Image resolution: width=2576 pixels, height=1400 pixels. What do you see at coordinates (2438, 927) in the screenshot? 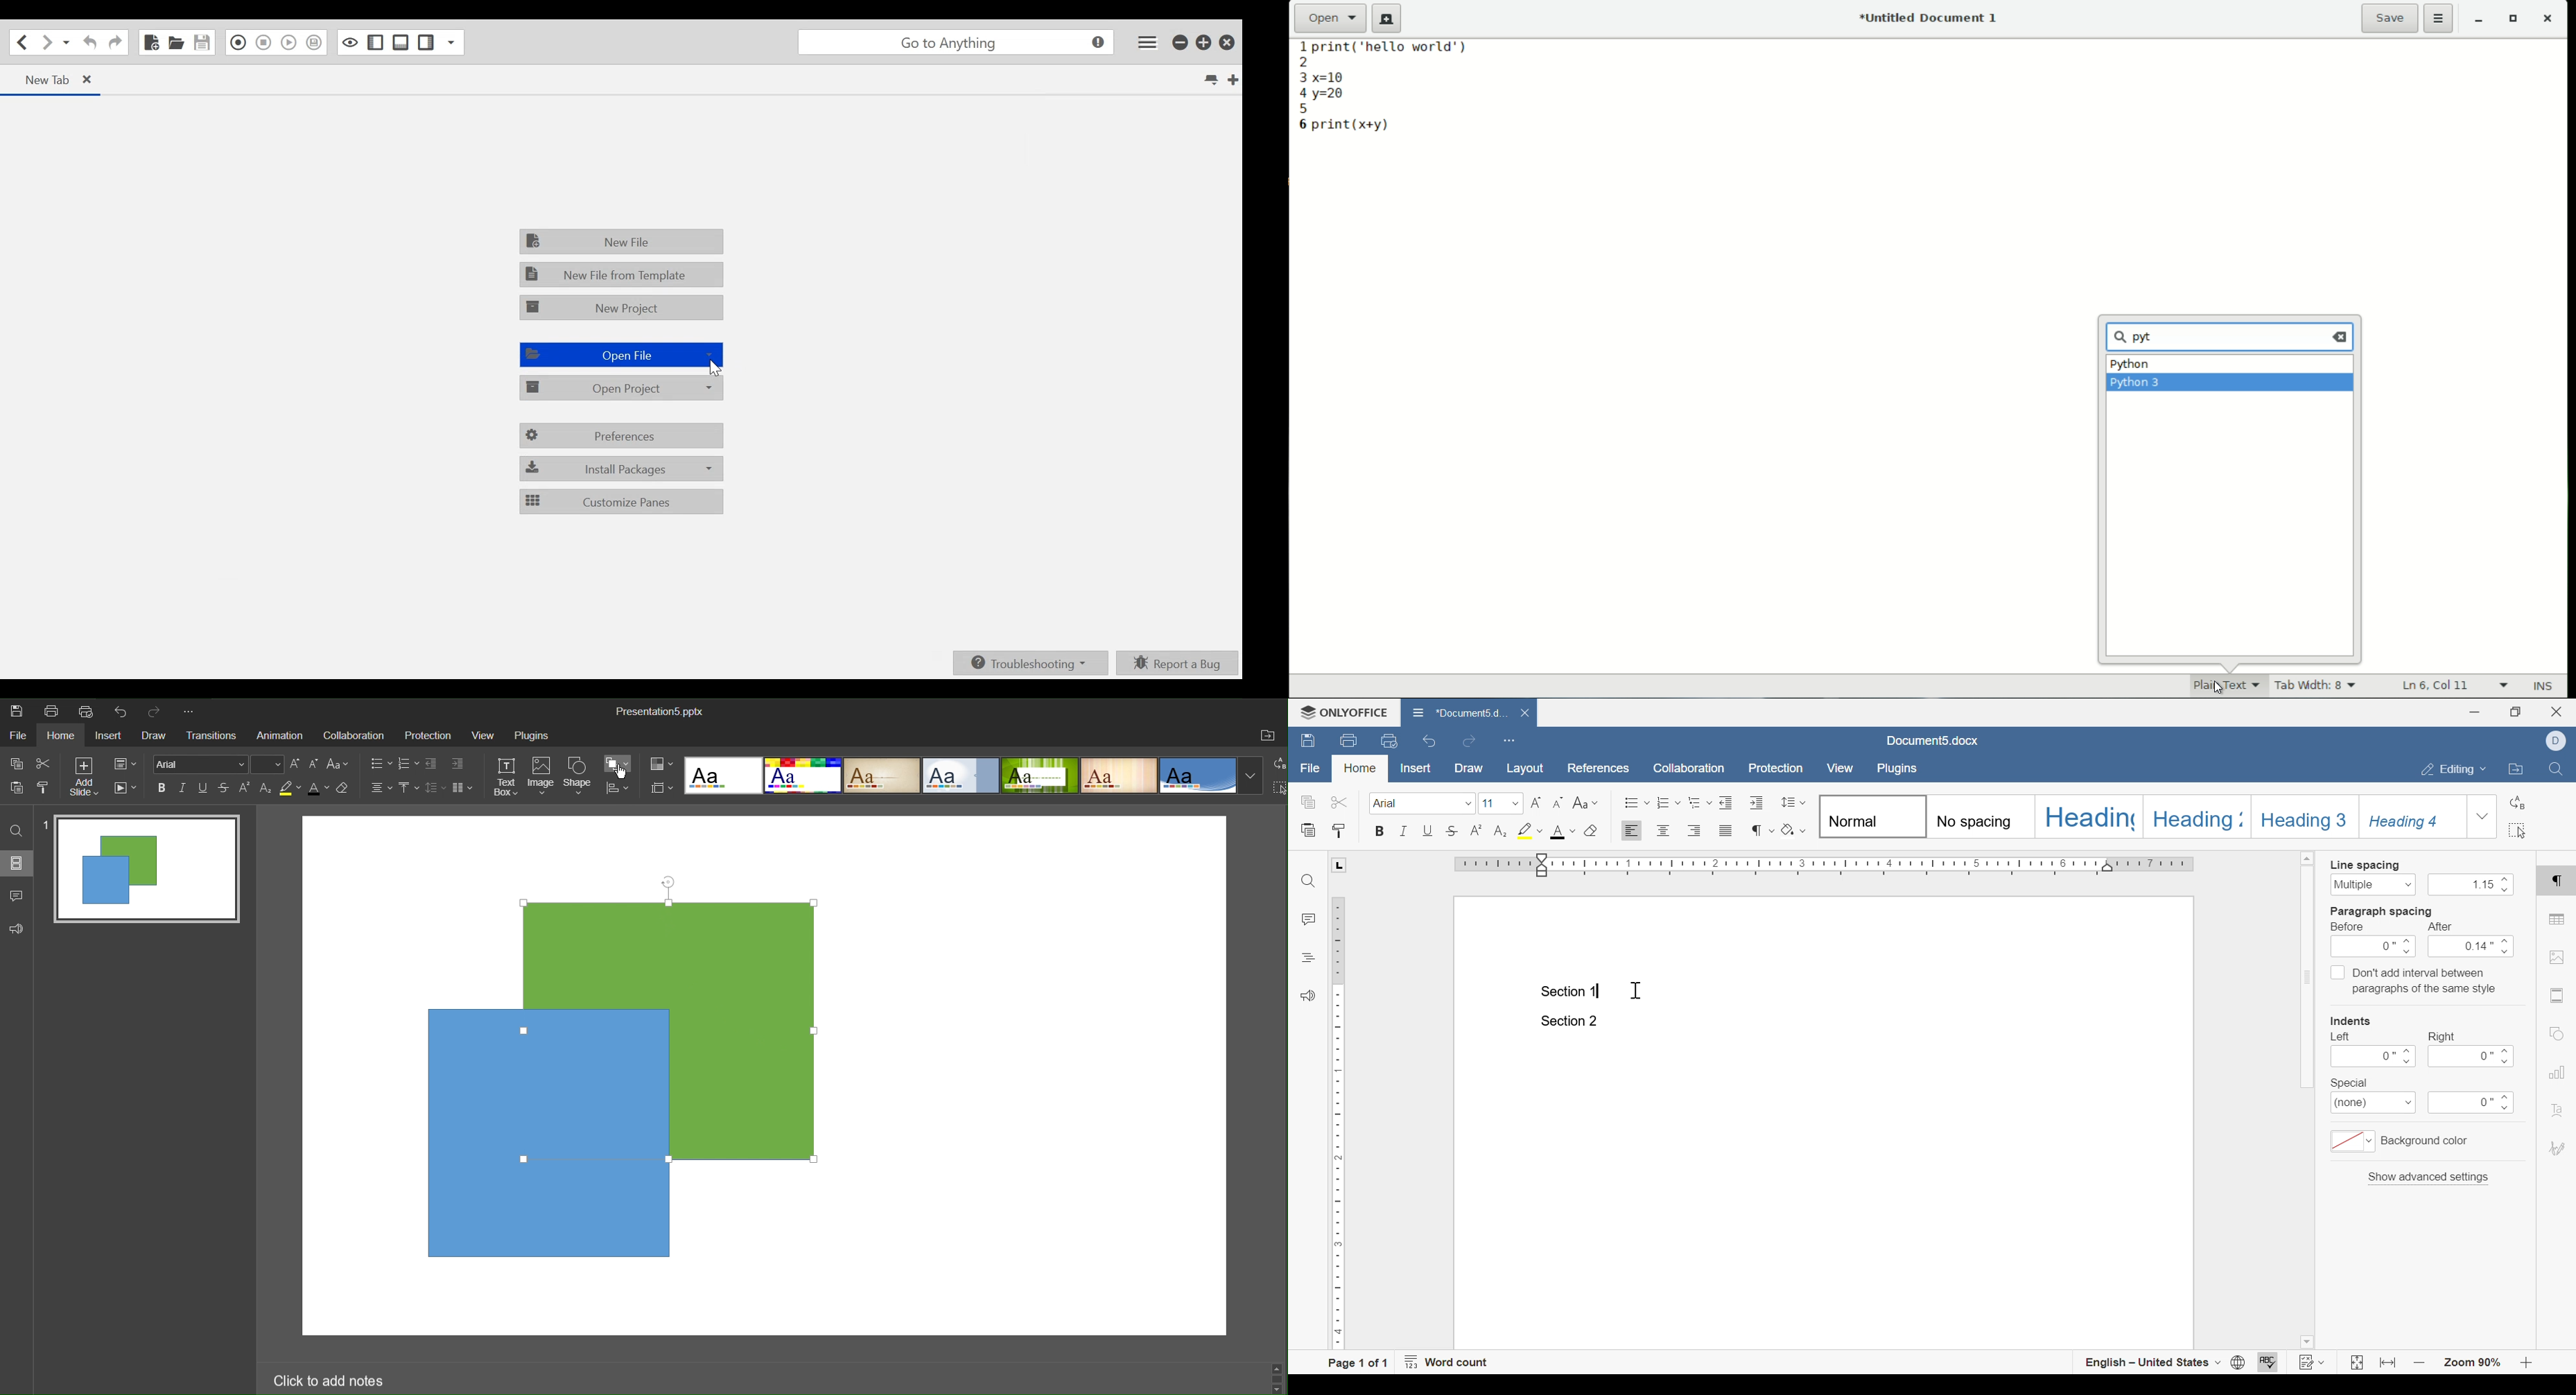
I see `after` at bounding box center [2438, 927].